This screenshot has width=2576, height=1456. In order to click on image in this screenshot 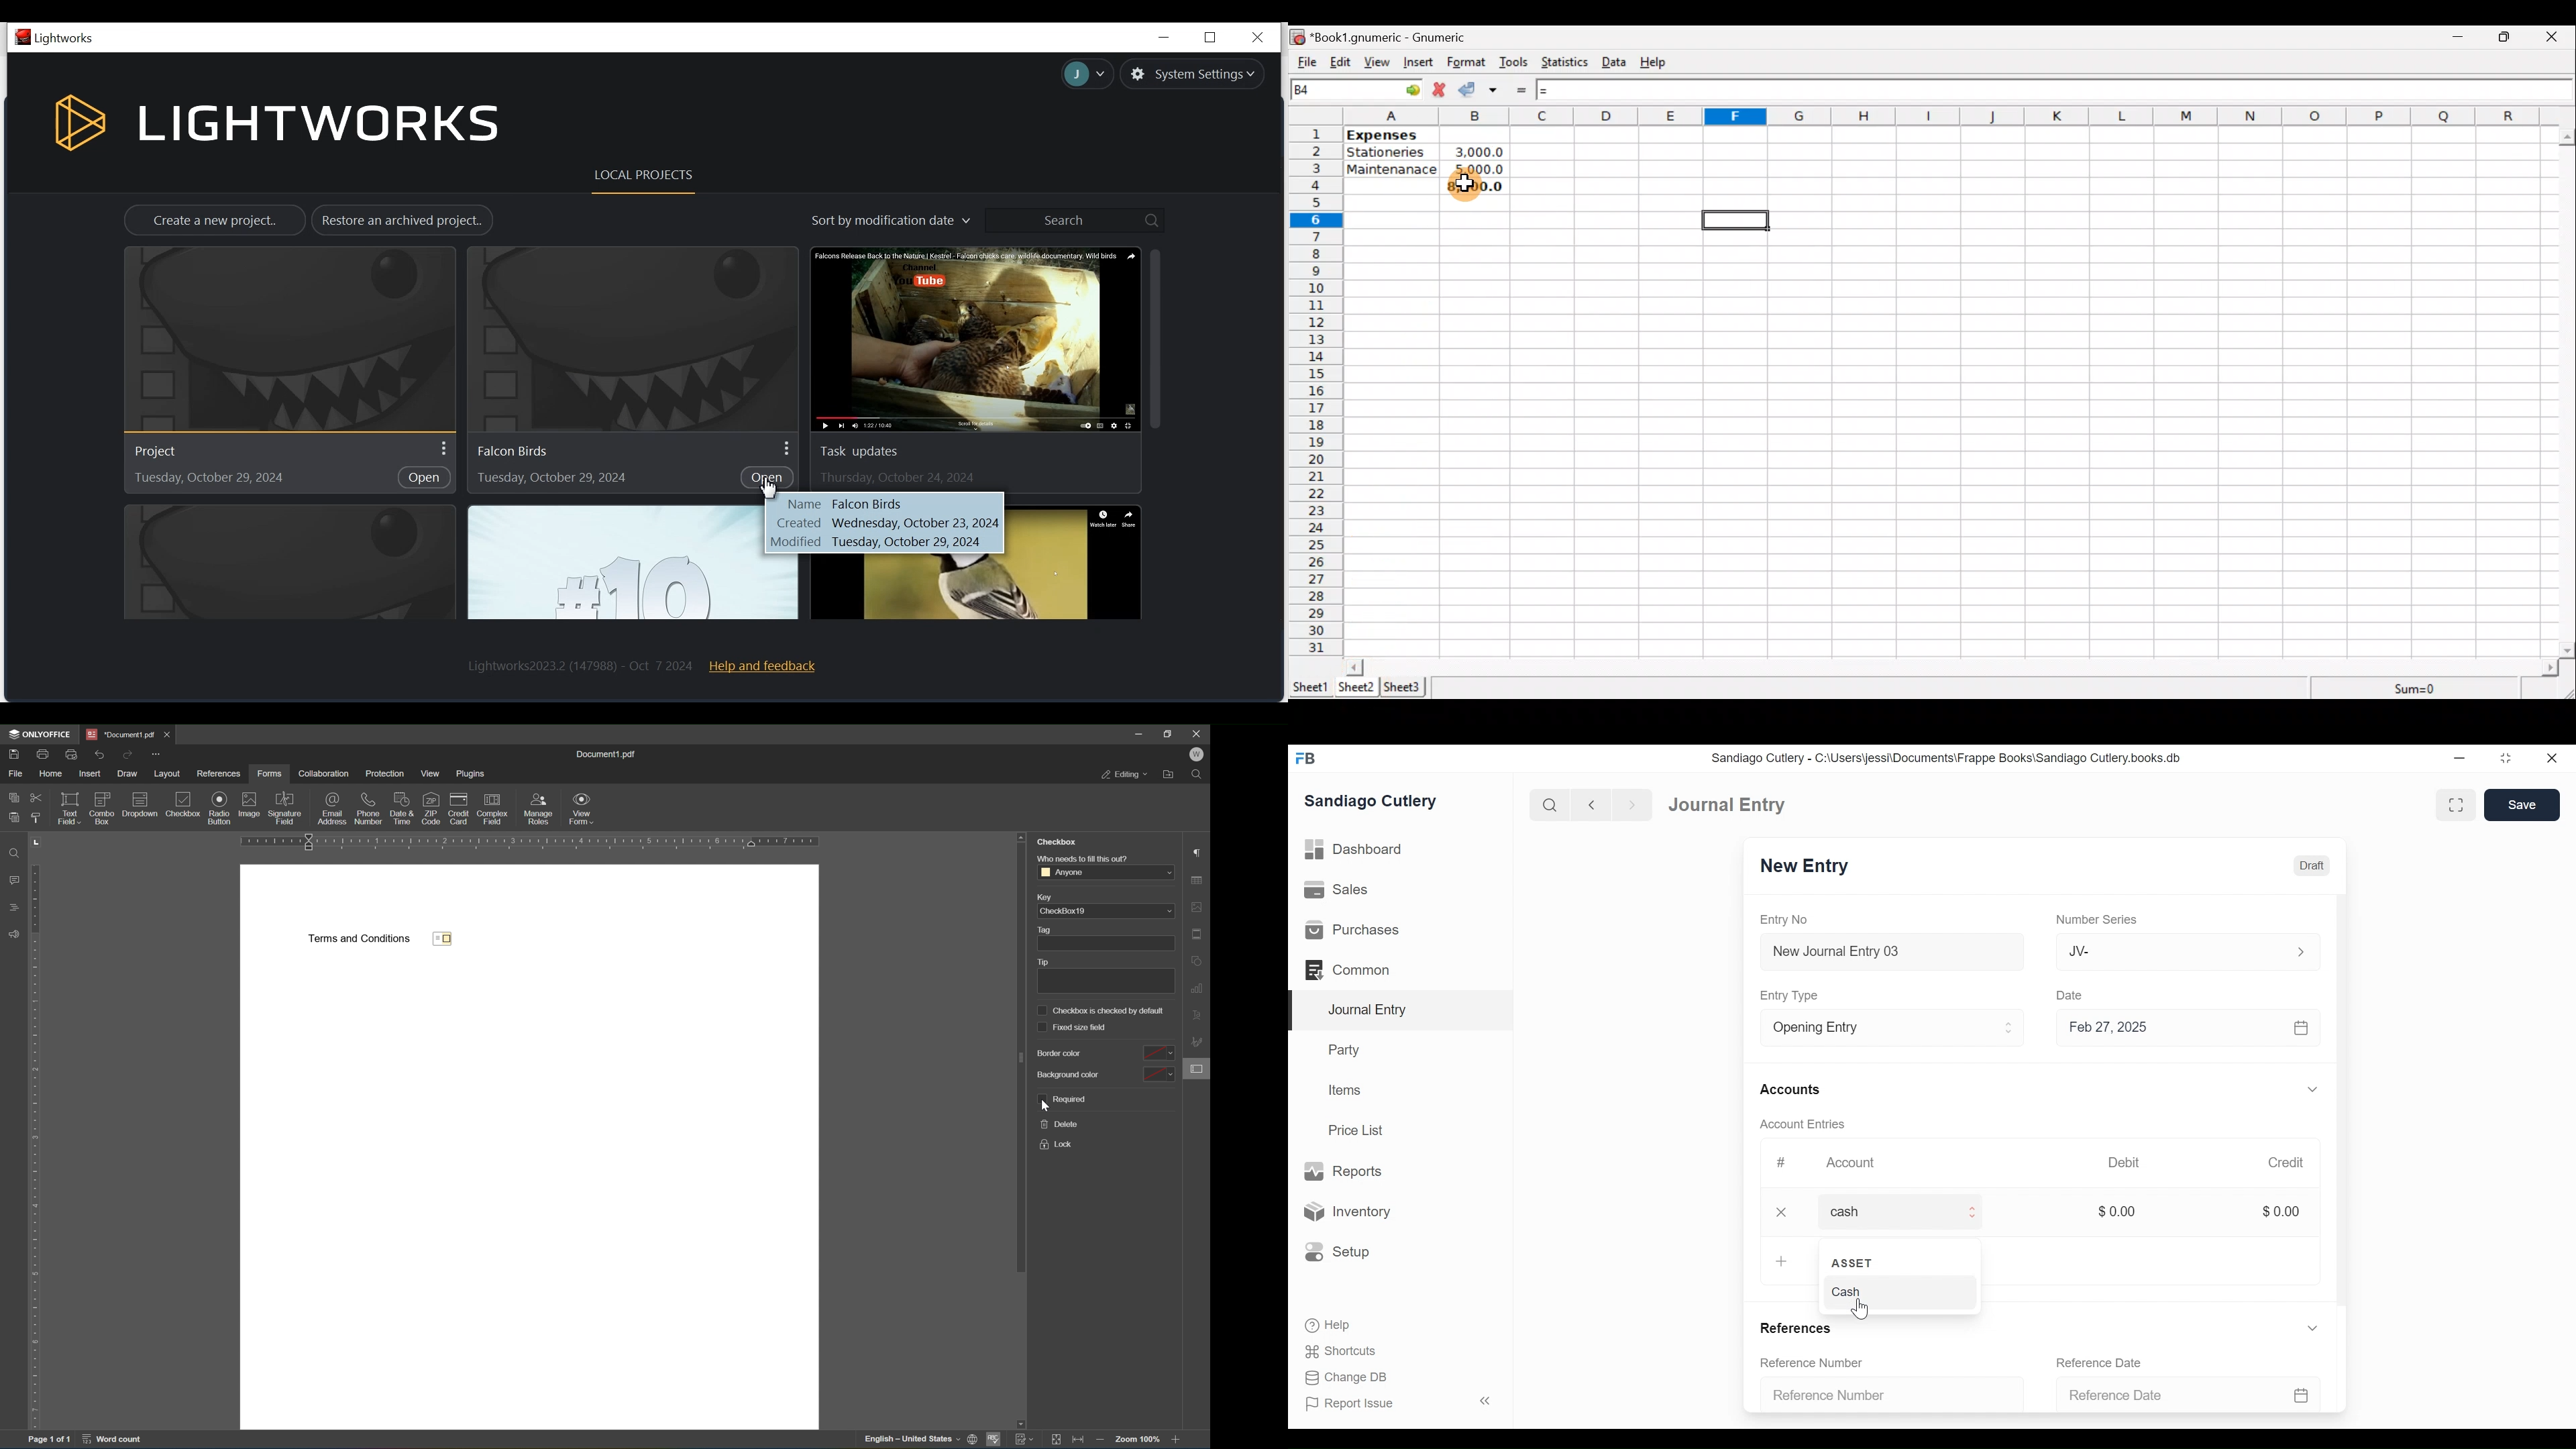, I will do `click(629, 338)`.